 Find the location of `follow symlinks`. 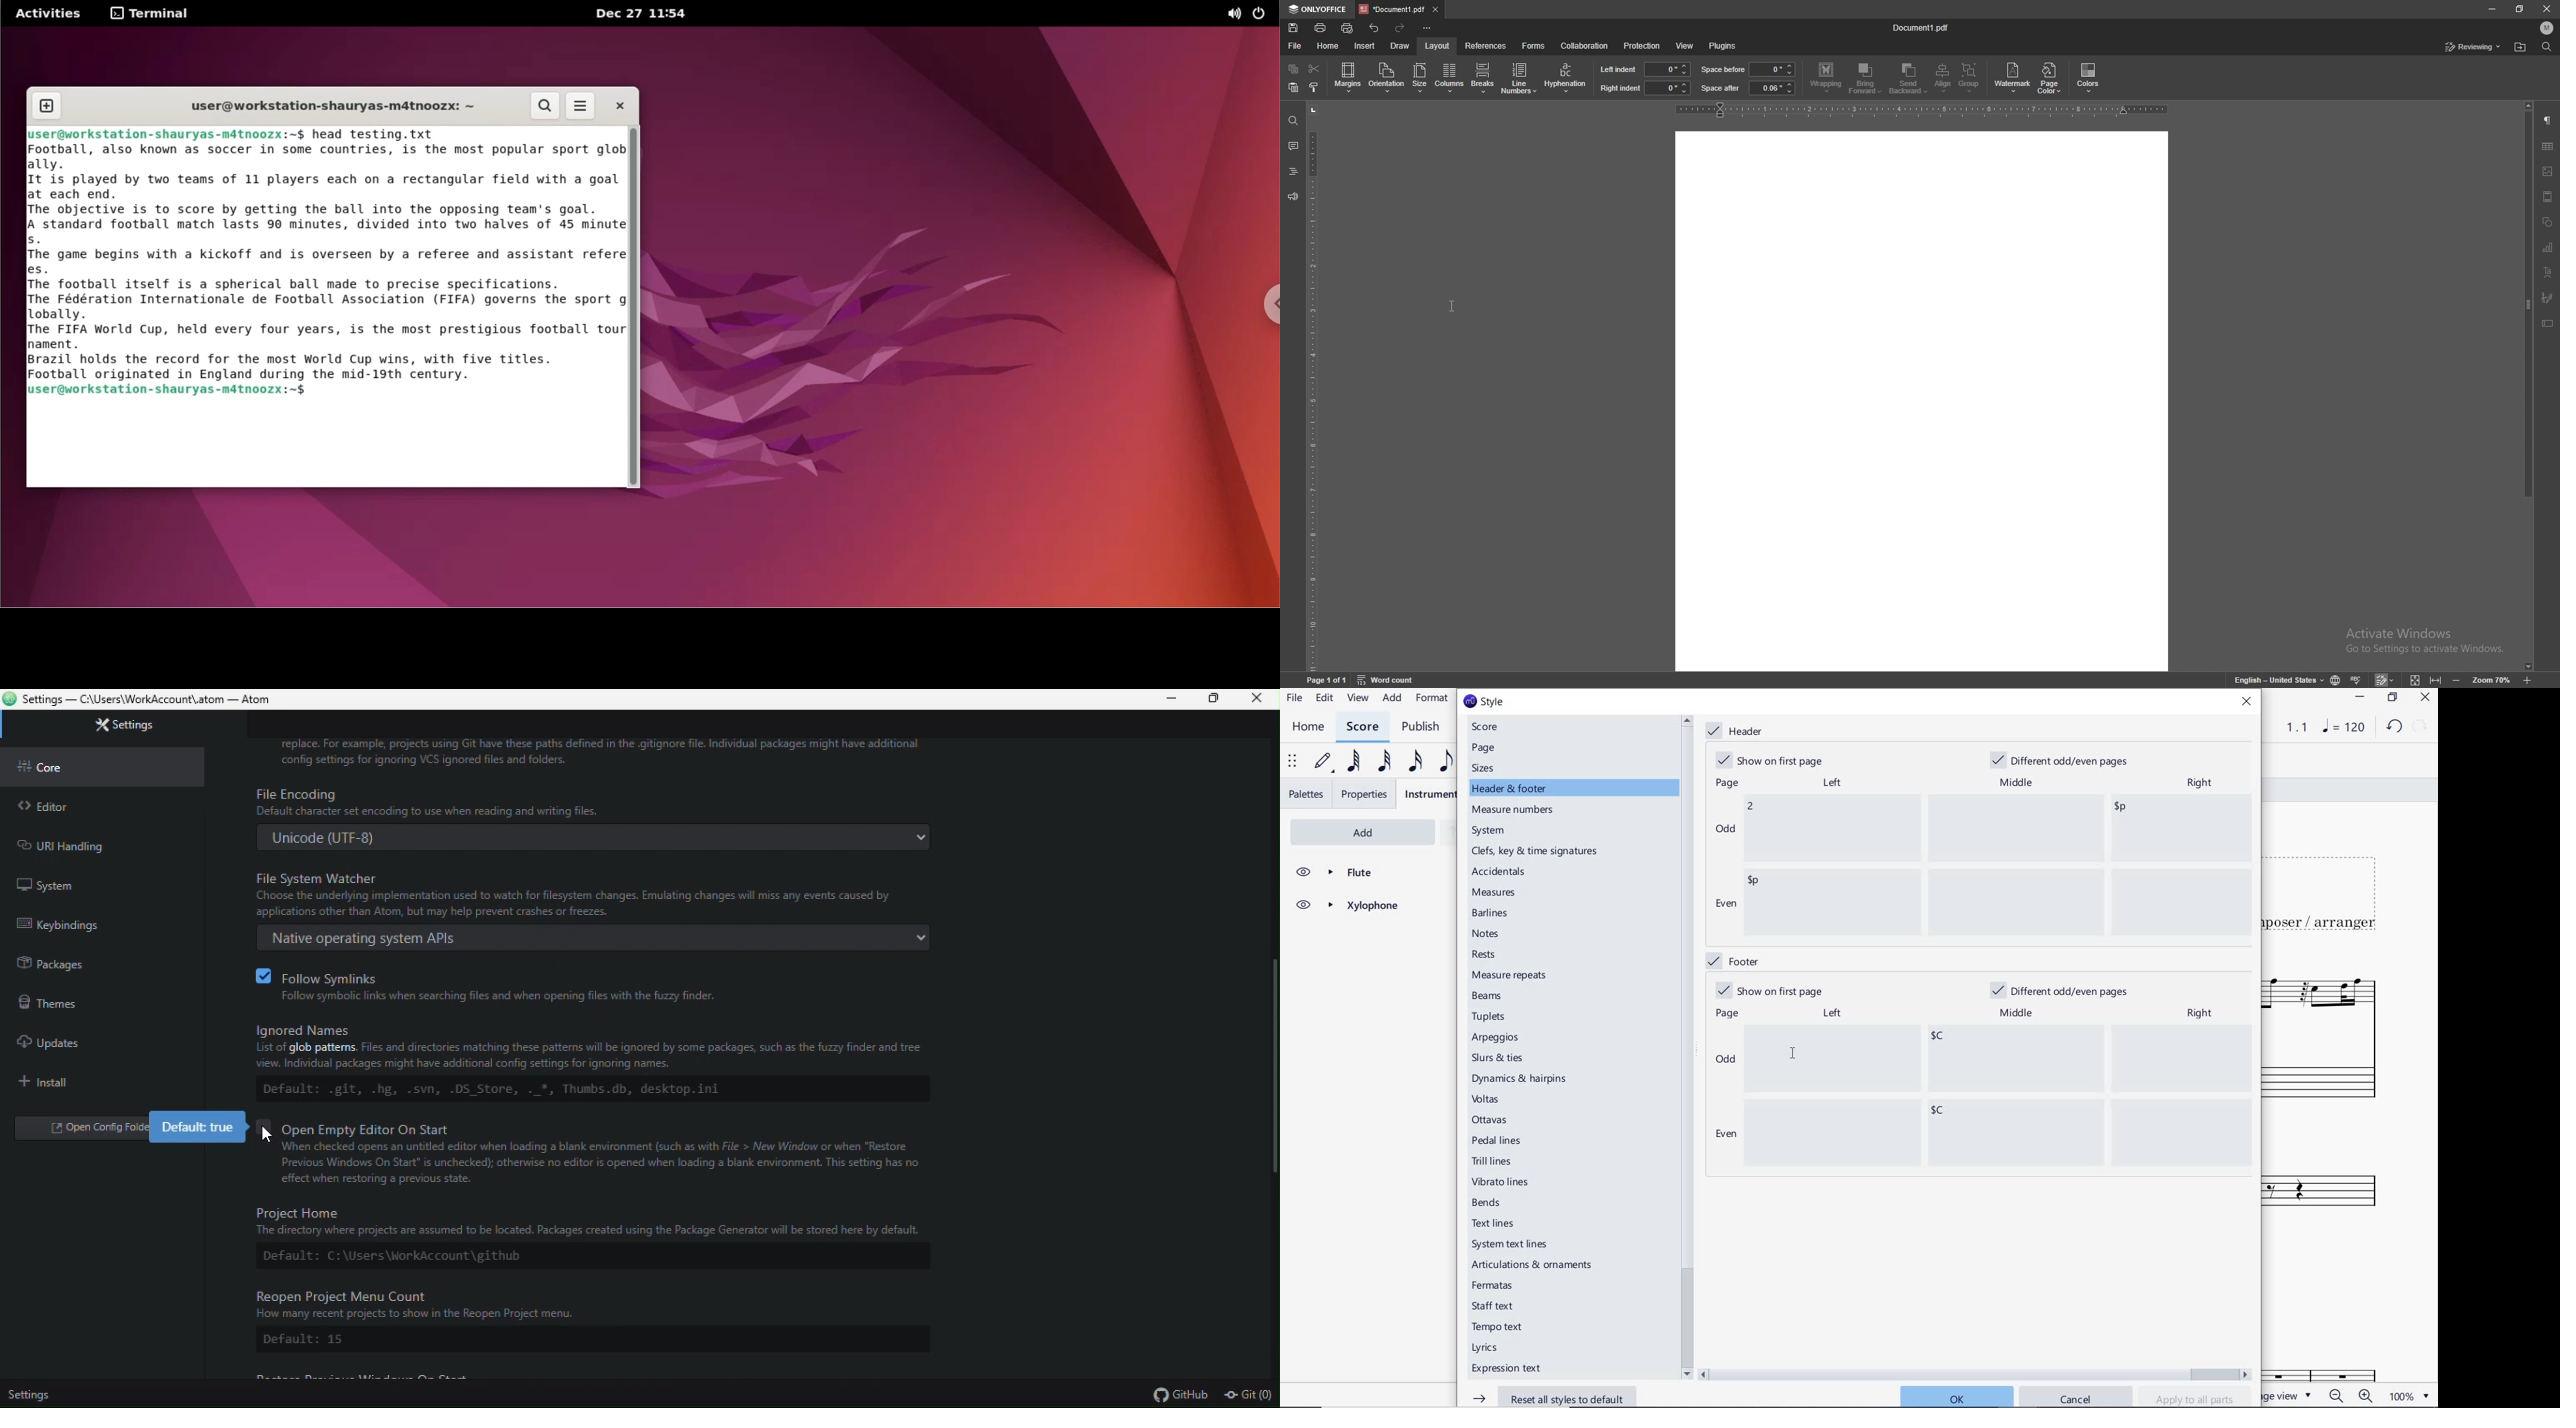

follow symlinks is located at coordinates (606, 981).